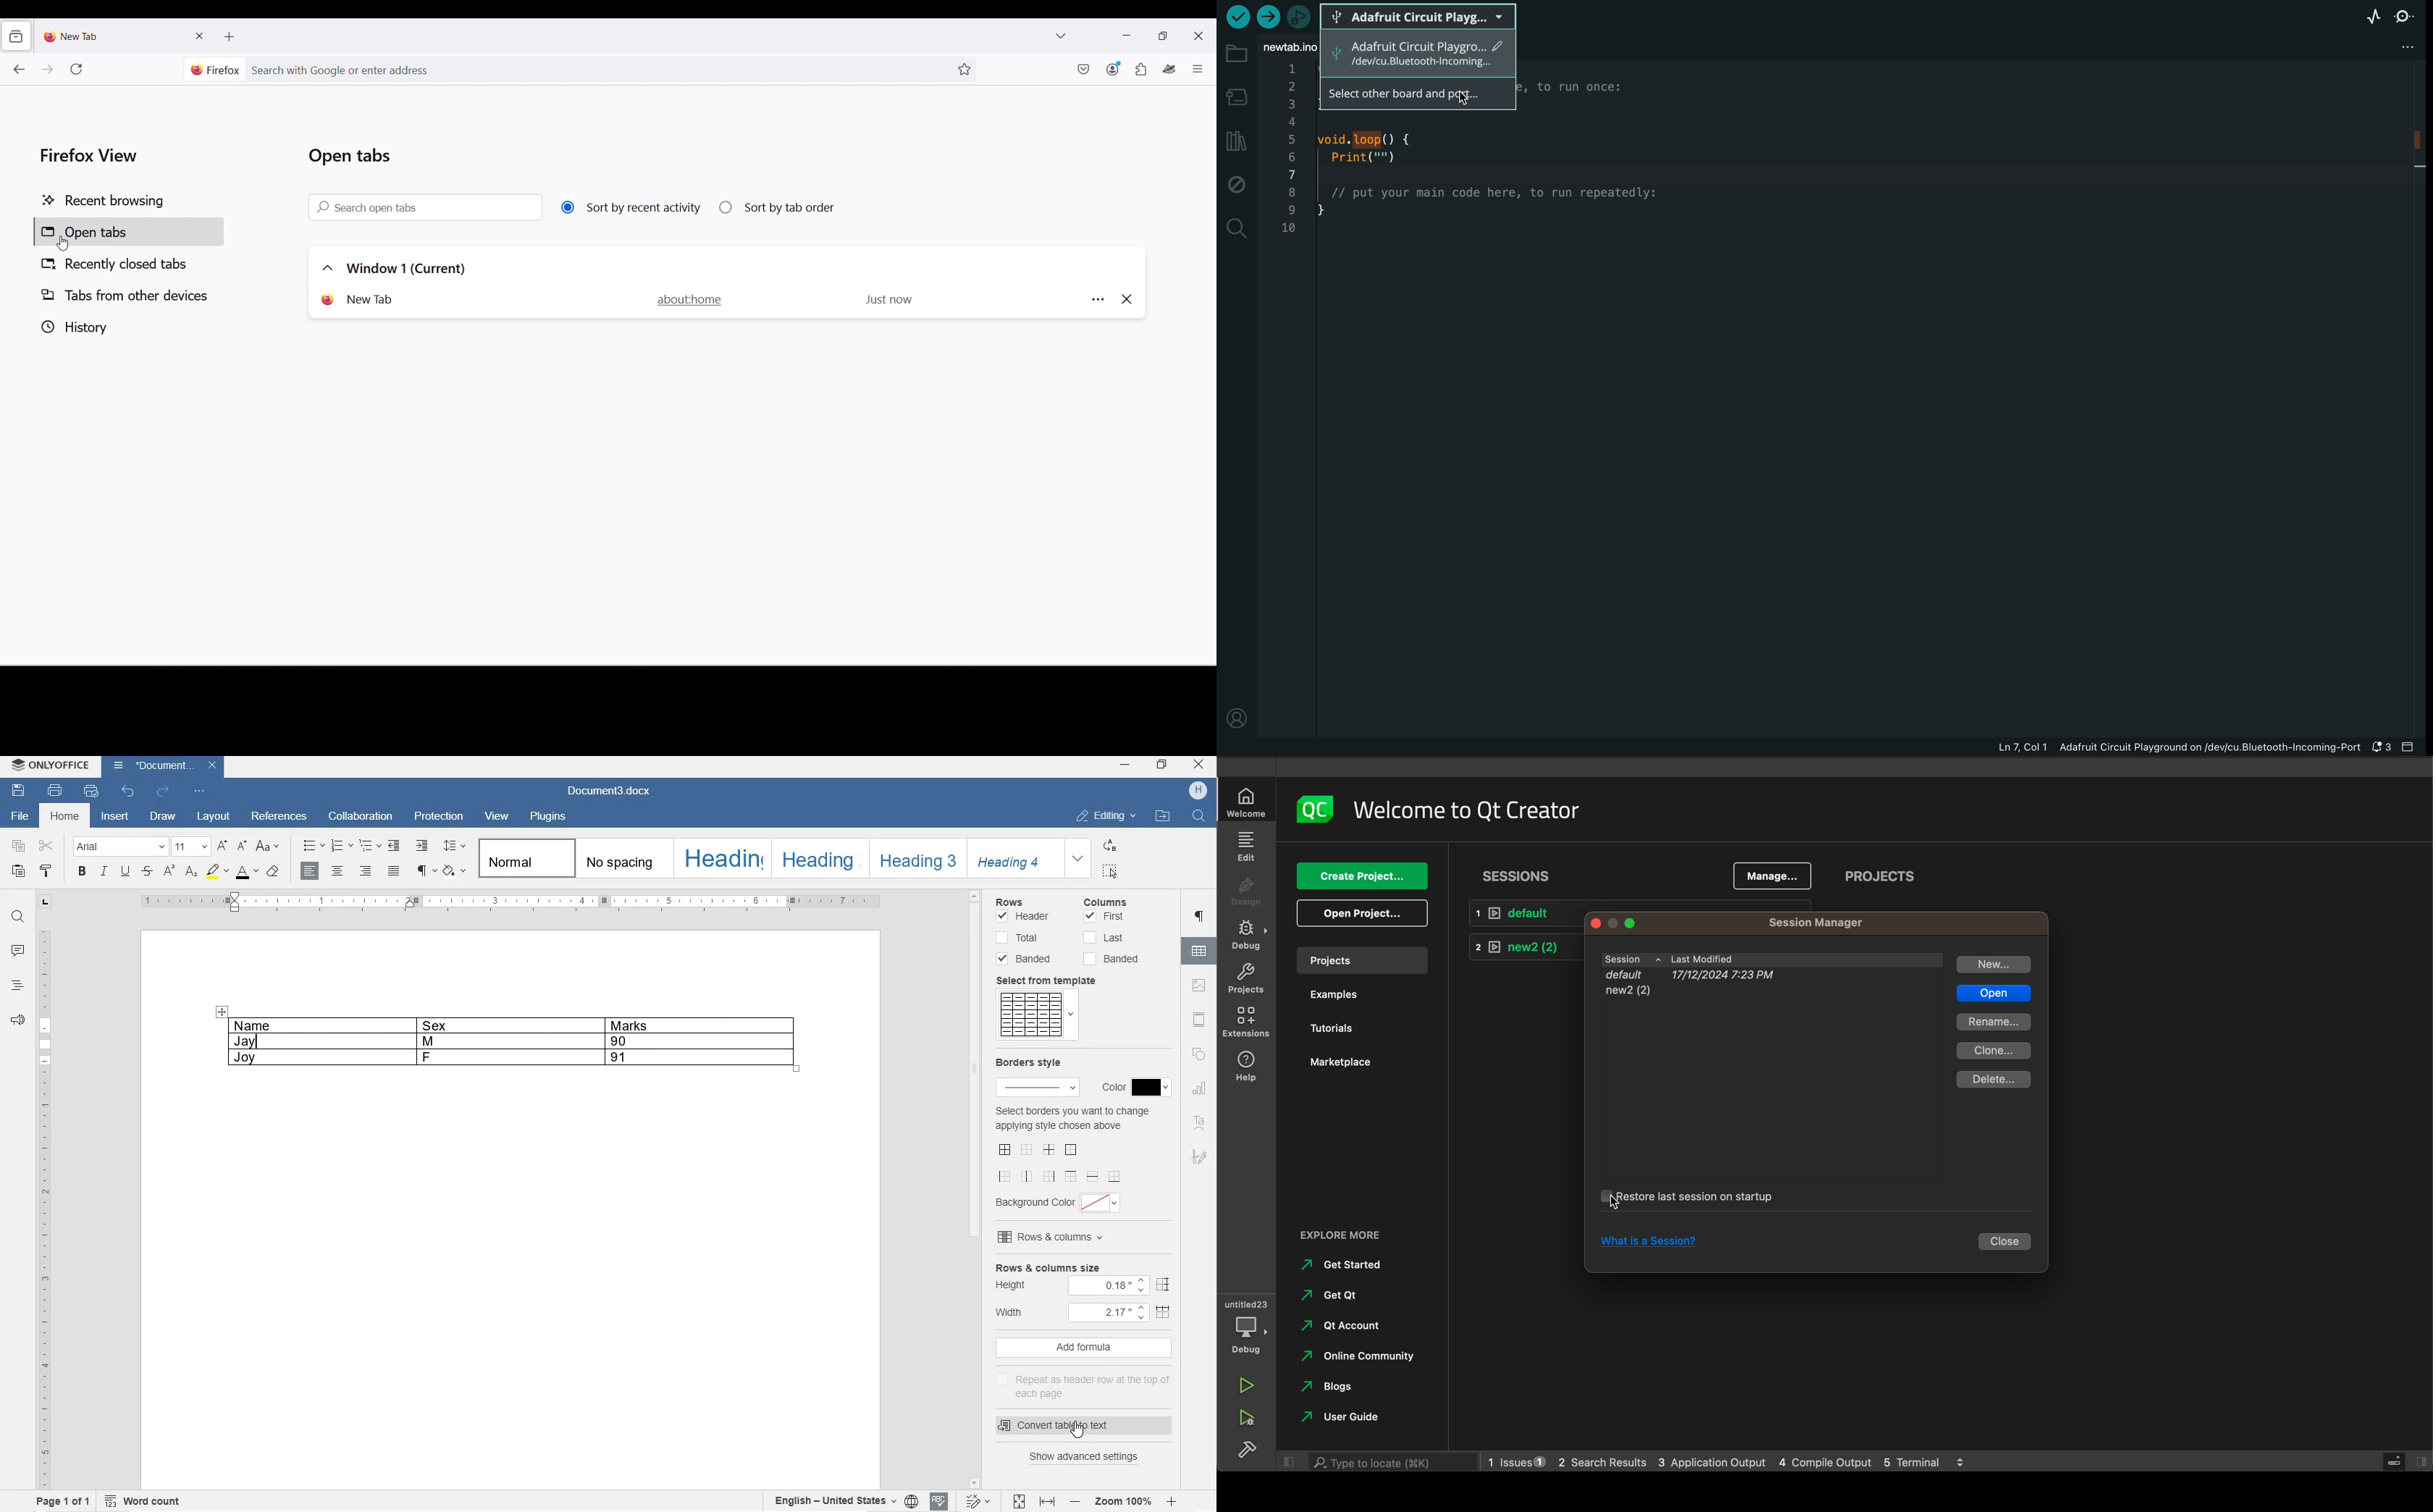 Image resolution: width=2436 pixels, height=1512 pixels. Describe the element at coordinates (1084, 69) in the screenshot. I see `Save to pocket` at that location.